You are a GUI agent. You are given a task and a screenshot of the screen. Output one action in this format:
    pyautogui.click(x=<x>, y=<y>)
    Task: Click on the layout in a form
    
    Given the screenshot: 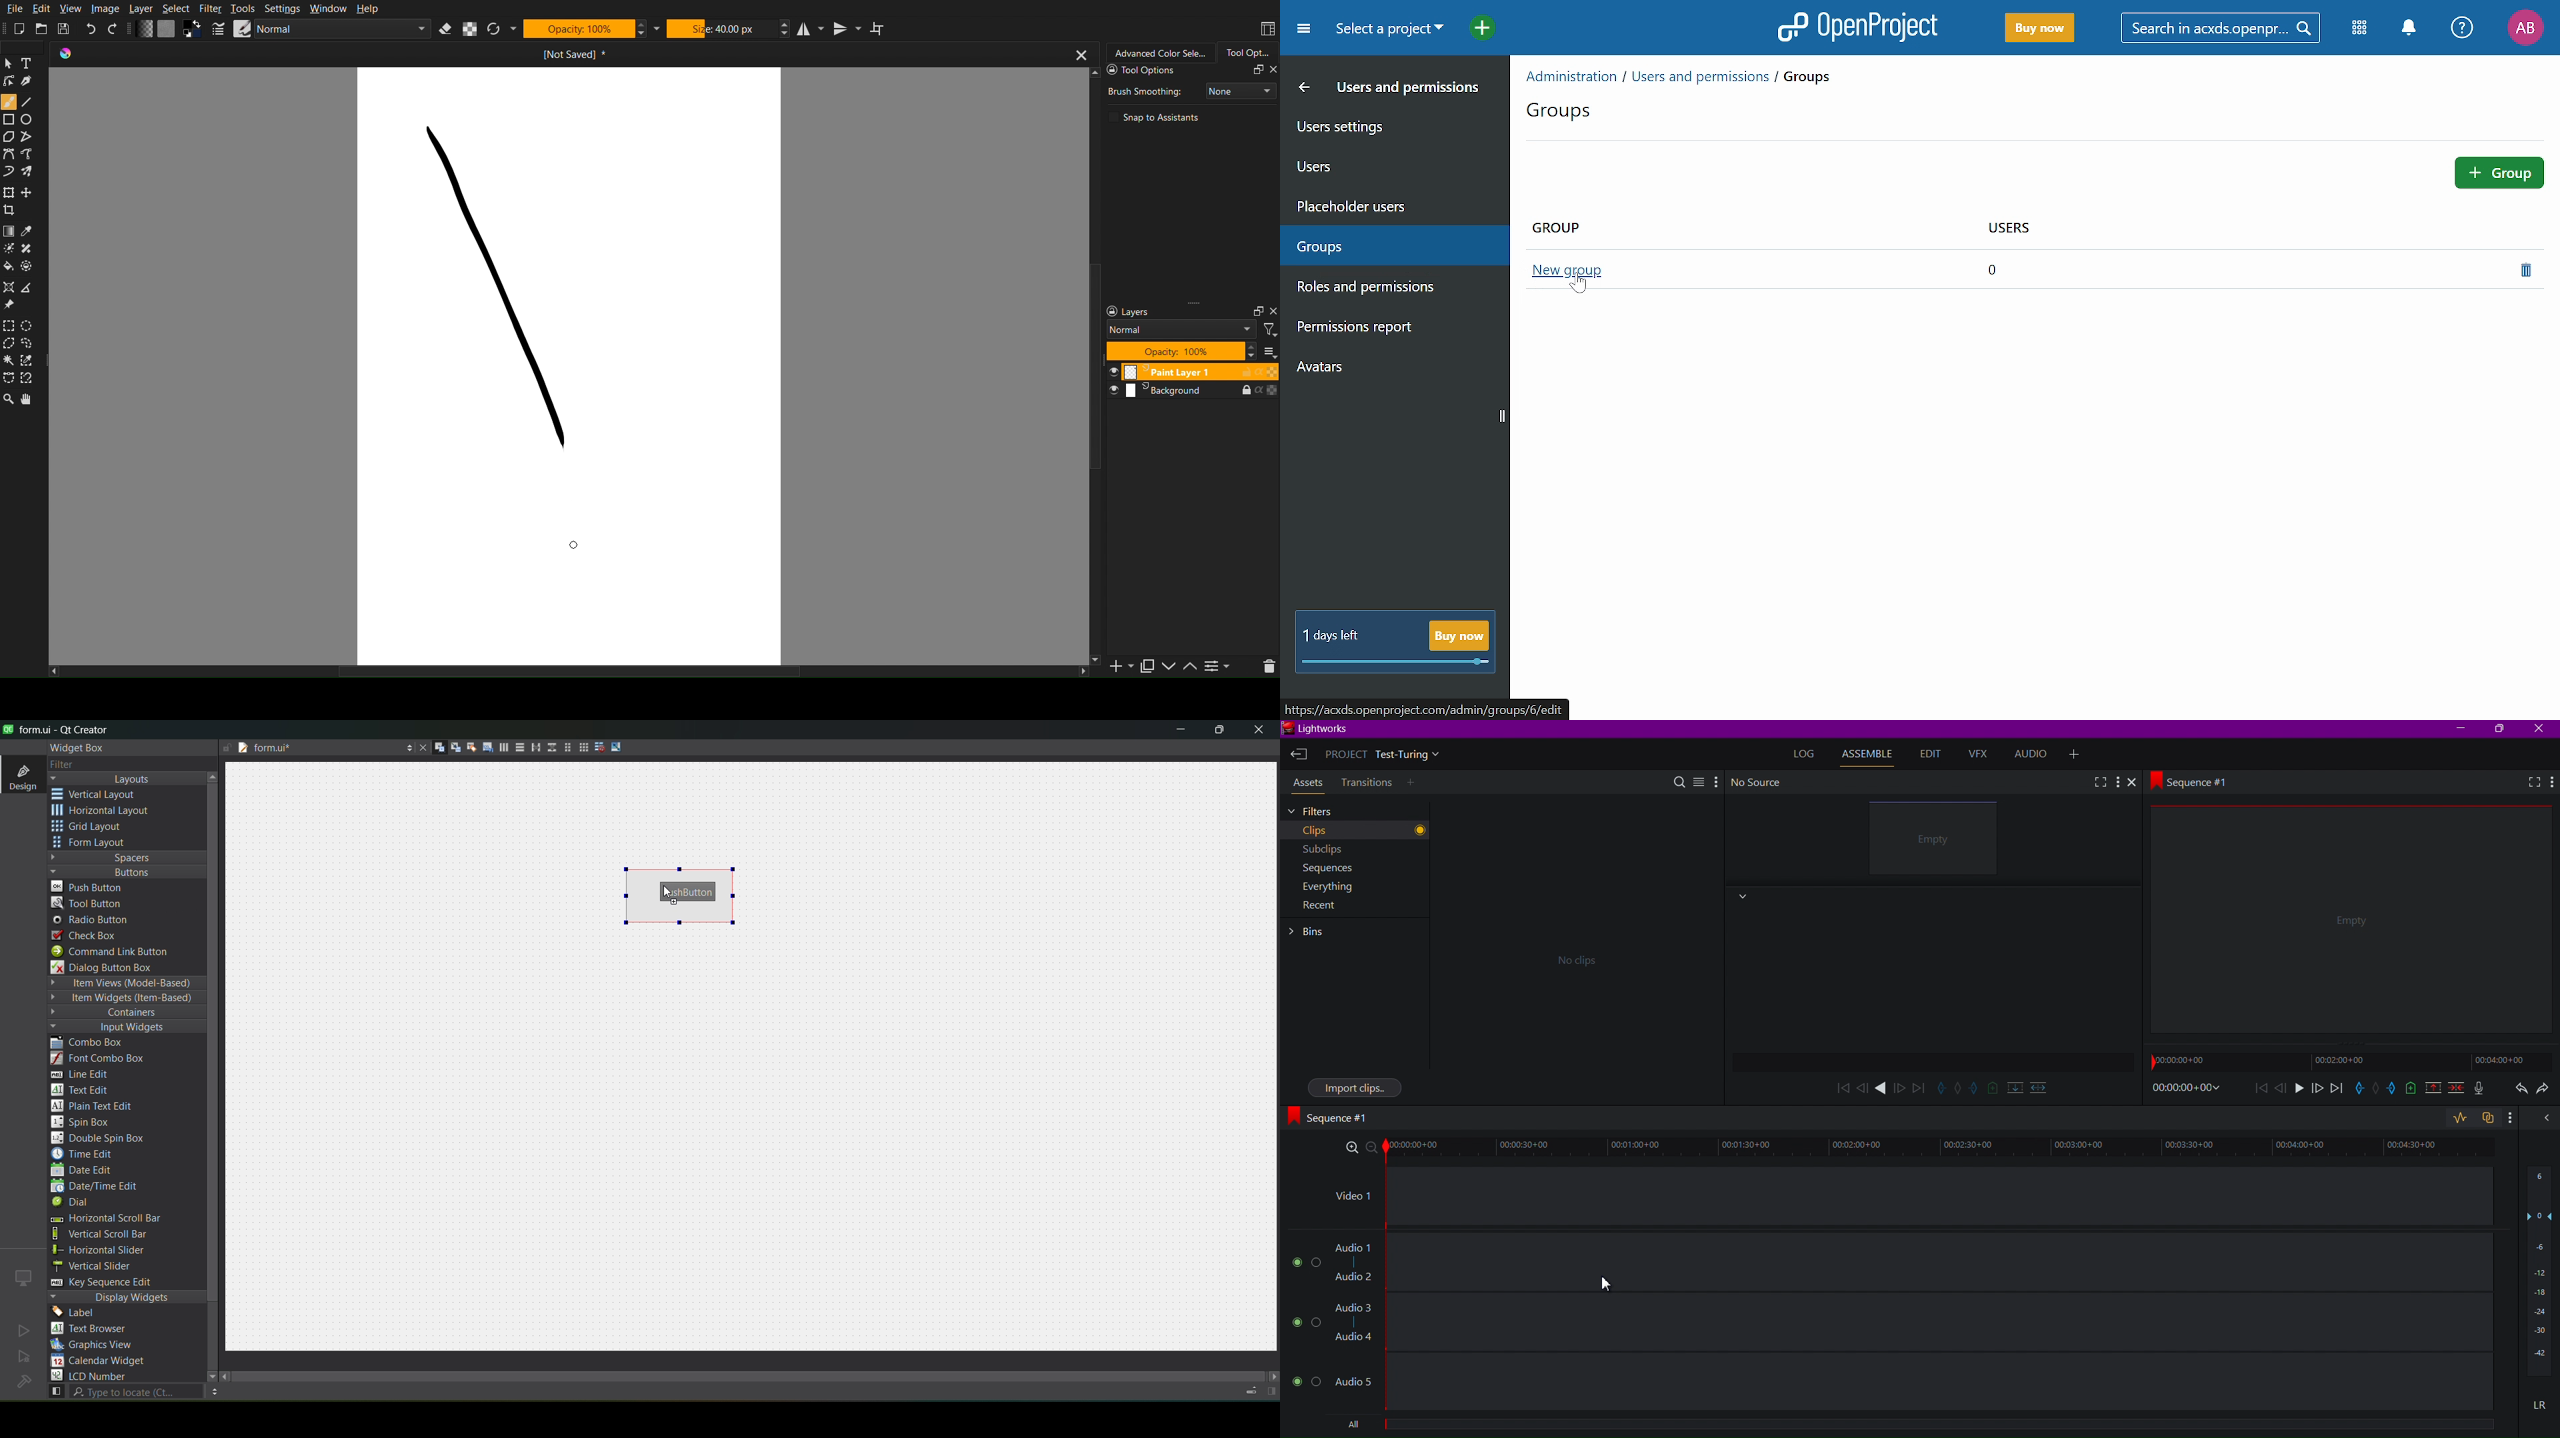 What is the action you would take?
    pyautogui.click(x=563, y=747)
    